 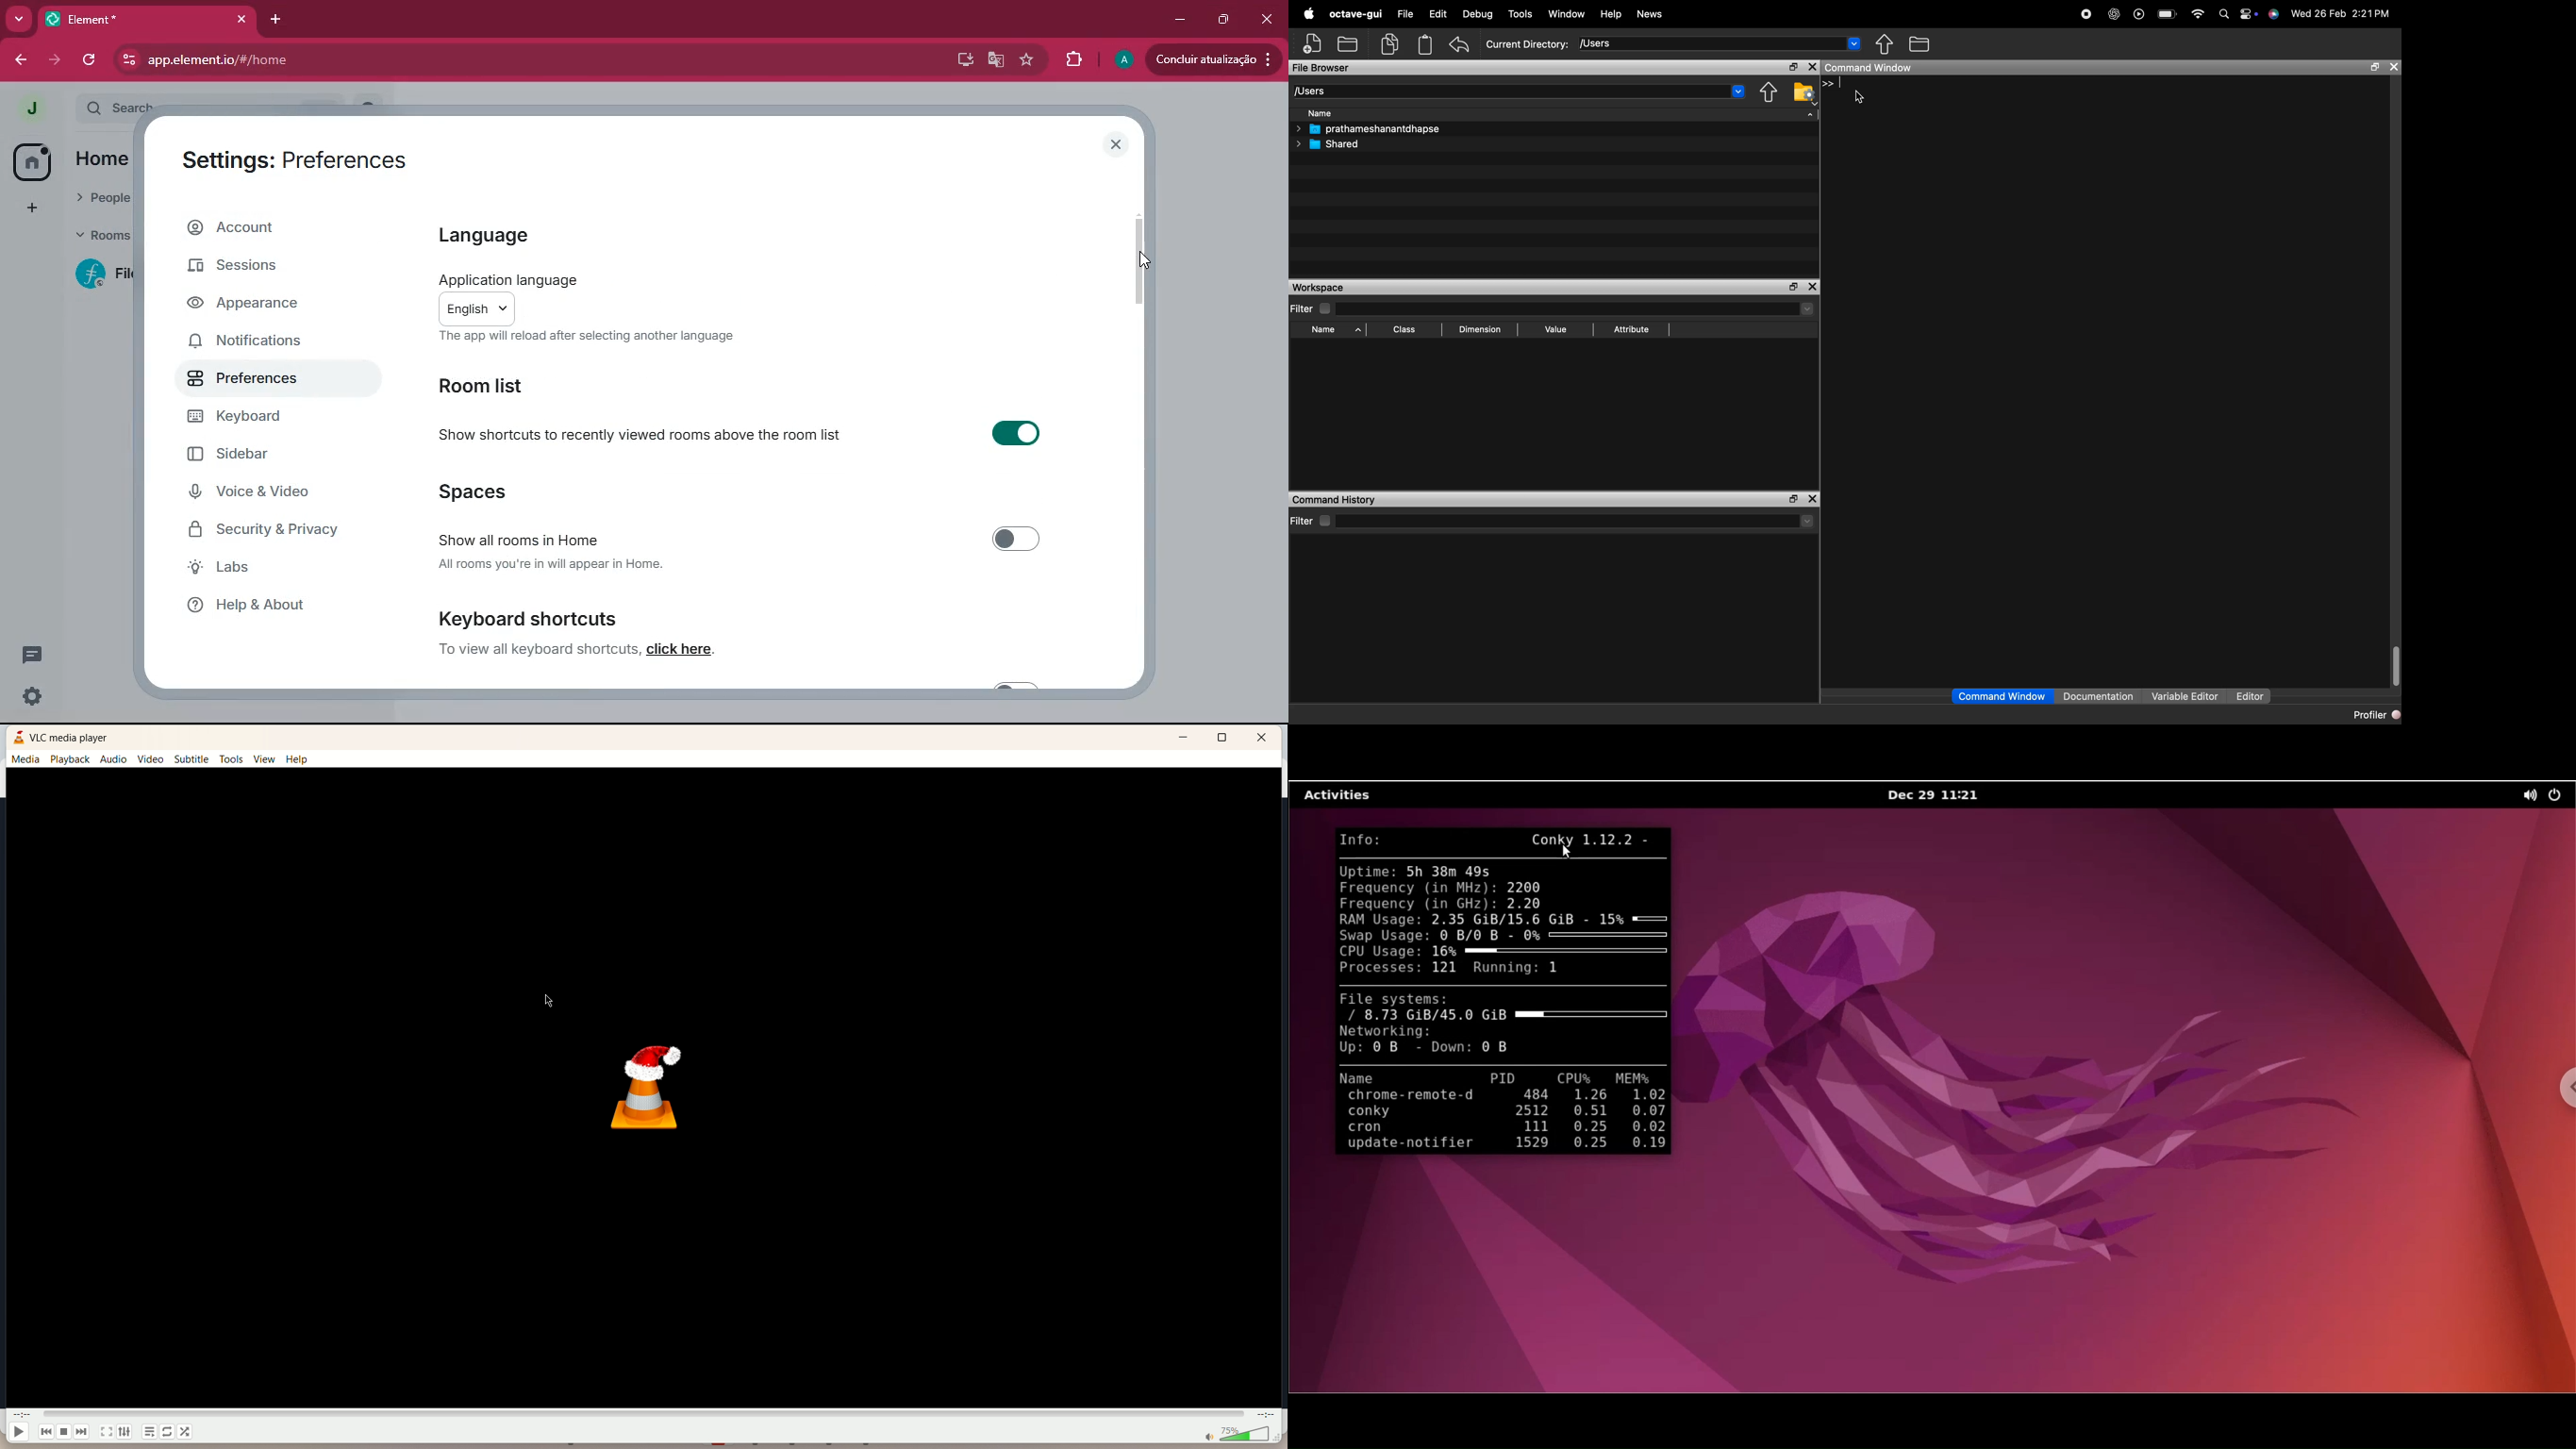 I want to click on maximize, so click(x=1220, y=17).